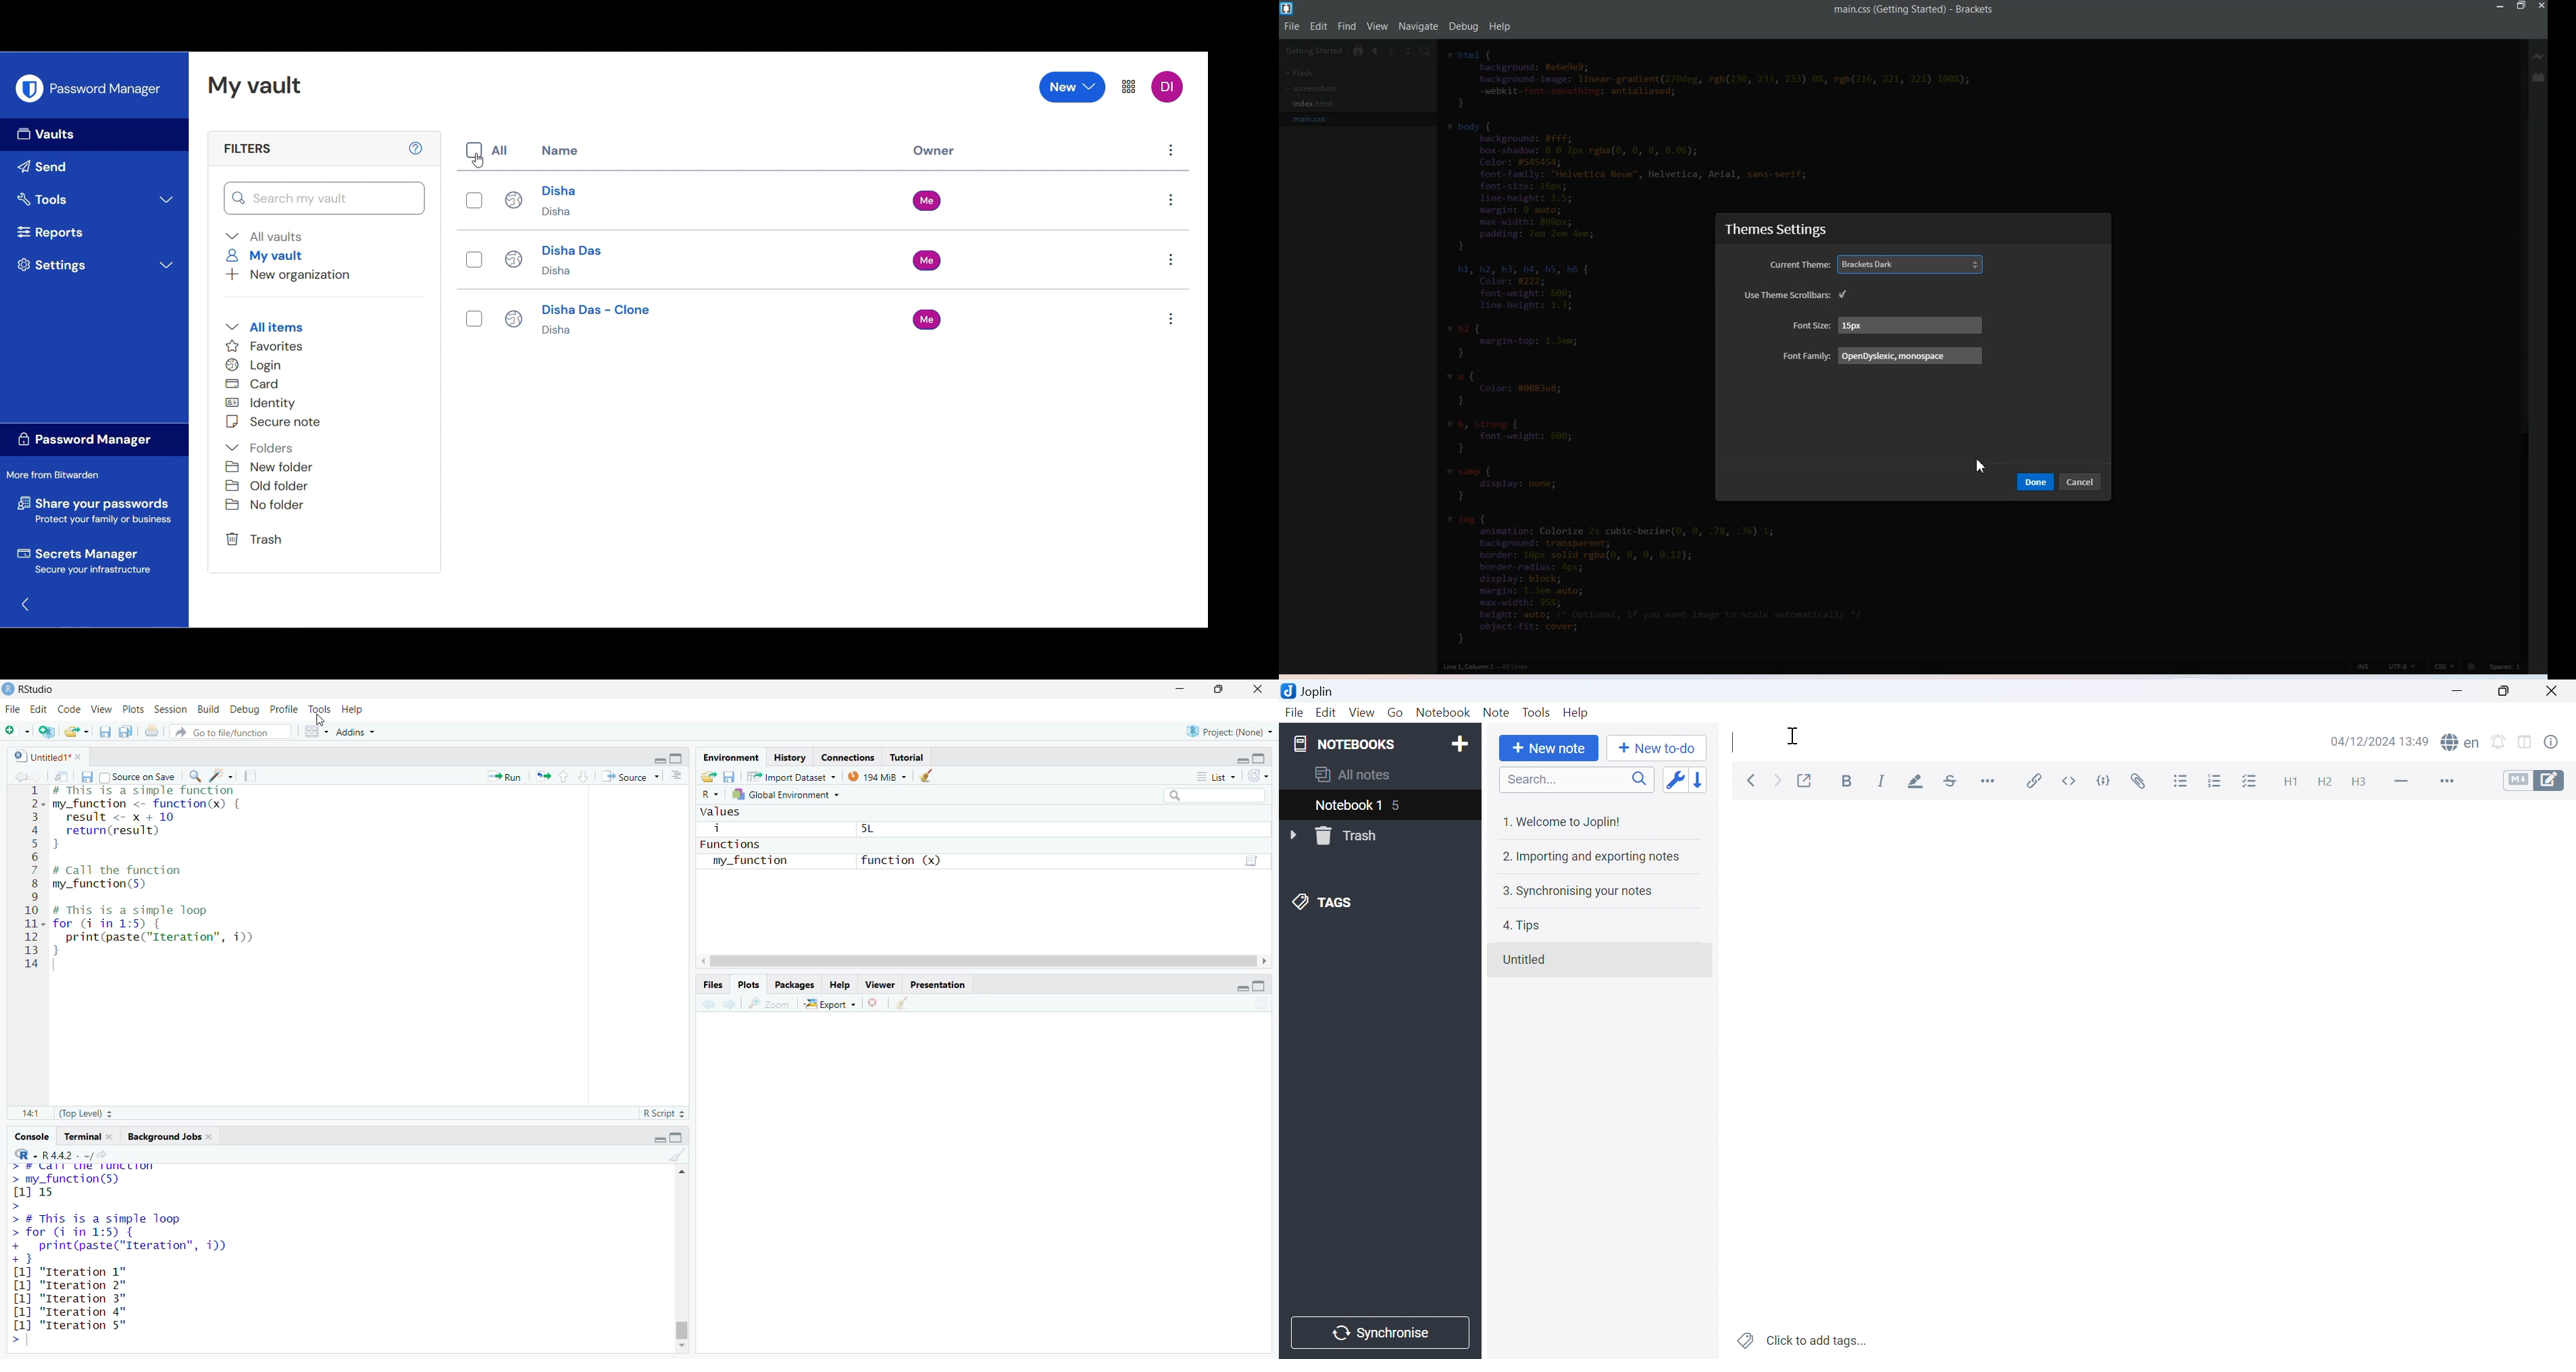 The width and height of the screenshot is (2576, 1372). Describe the element at coordinates (1231, 732) in the screenshot. I see `project: (None)` at that location.